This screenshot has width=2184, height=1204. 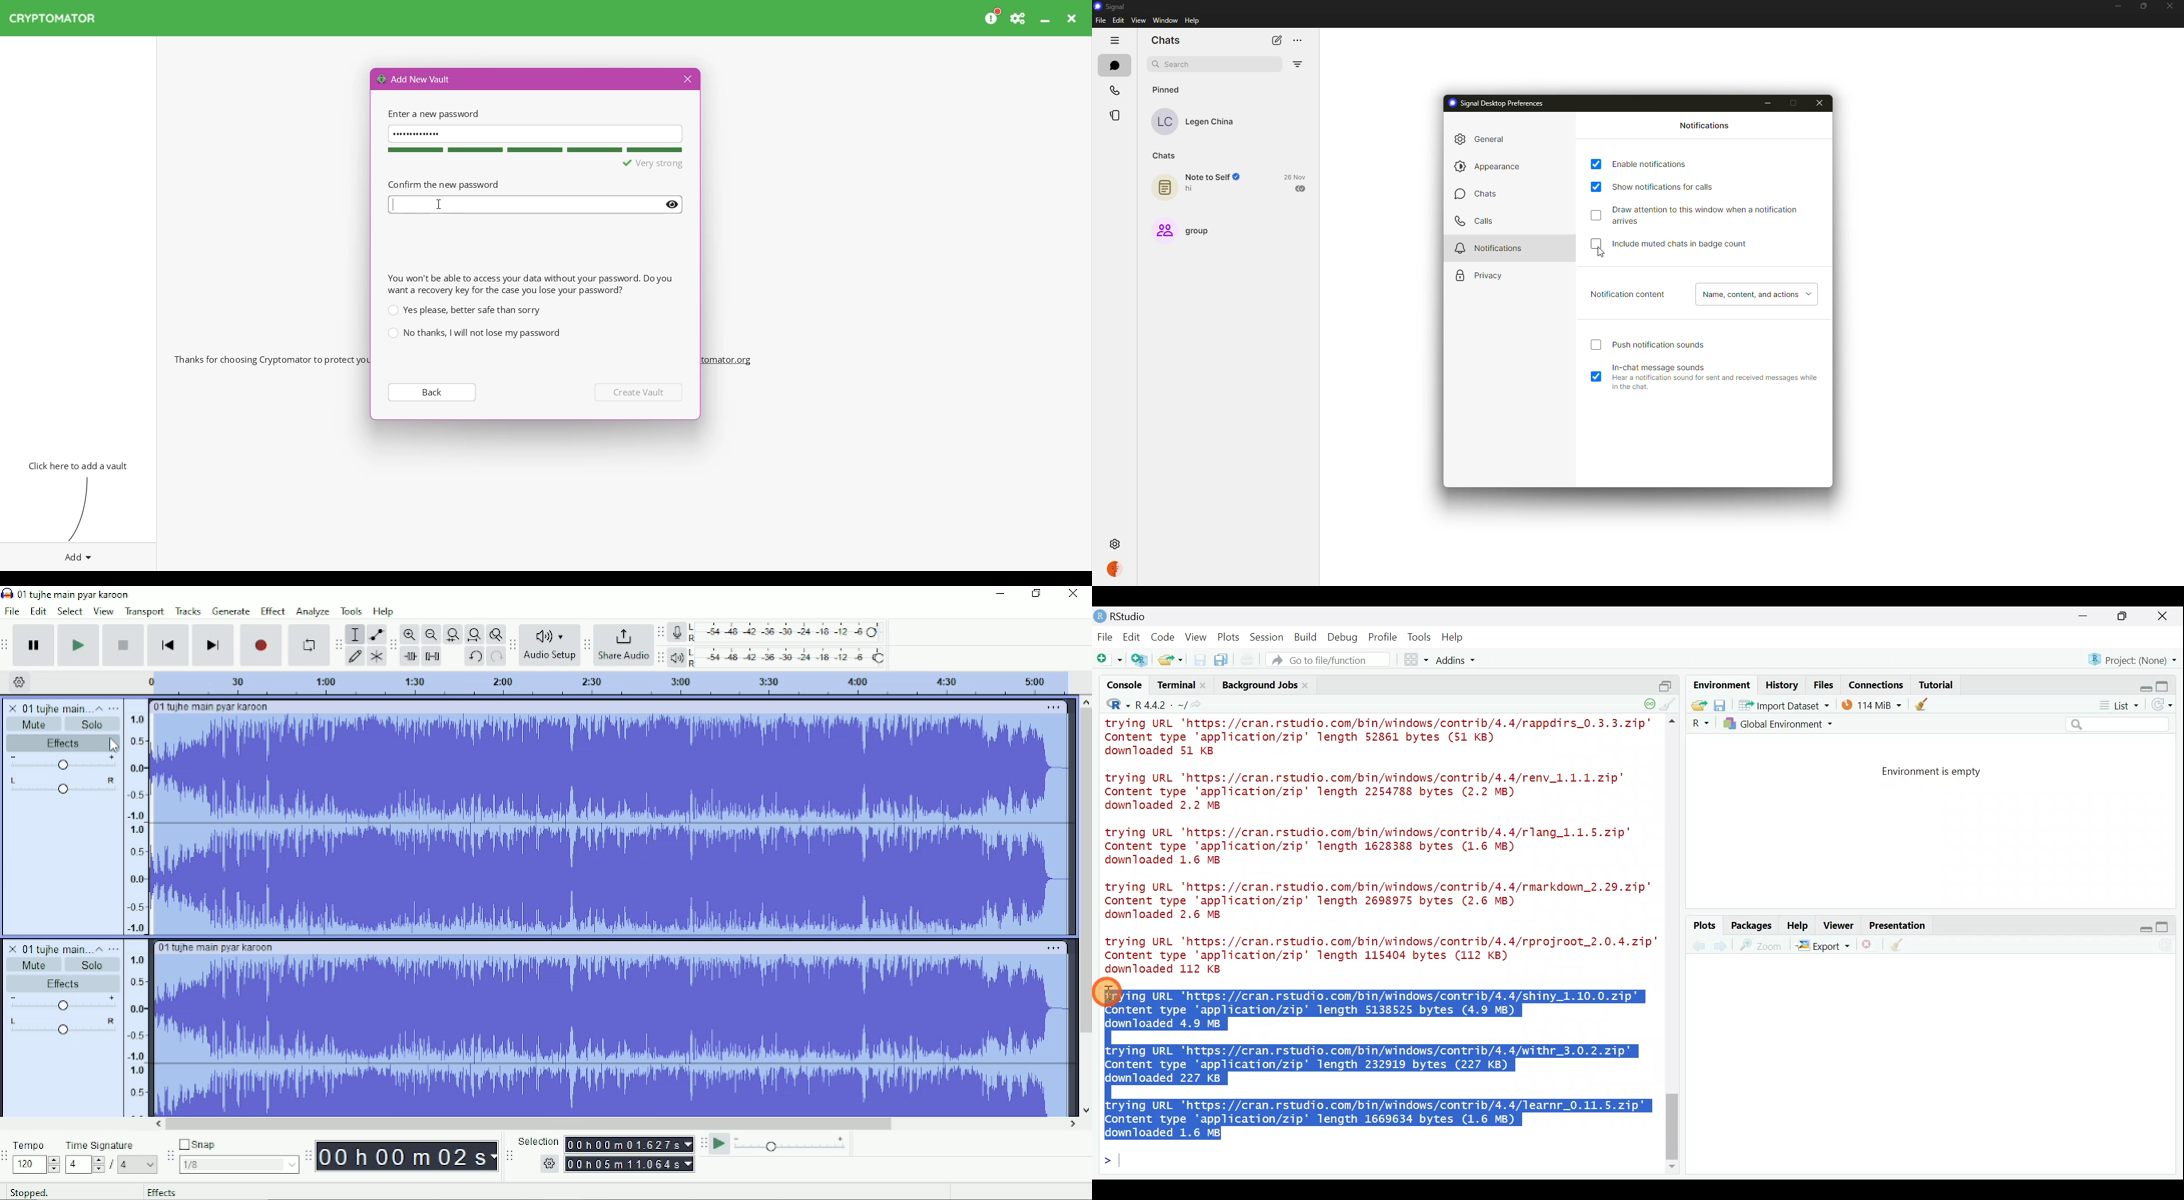 What do you see at coordinates (80, 645) in the screenshot?
I see `Play` at bounding box center [80, 645].